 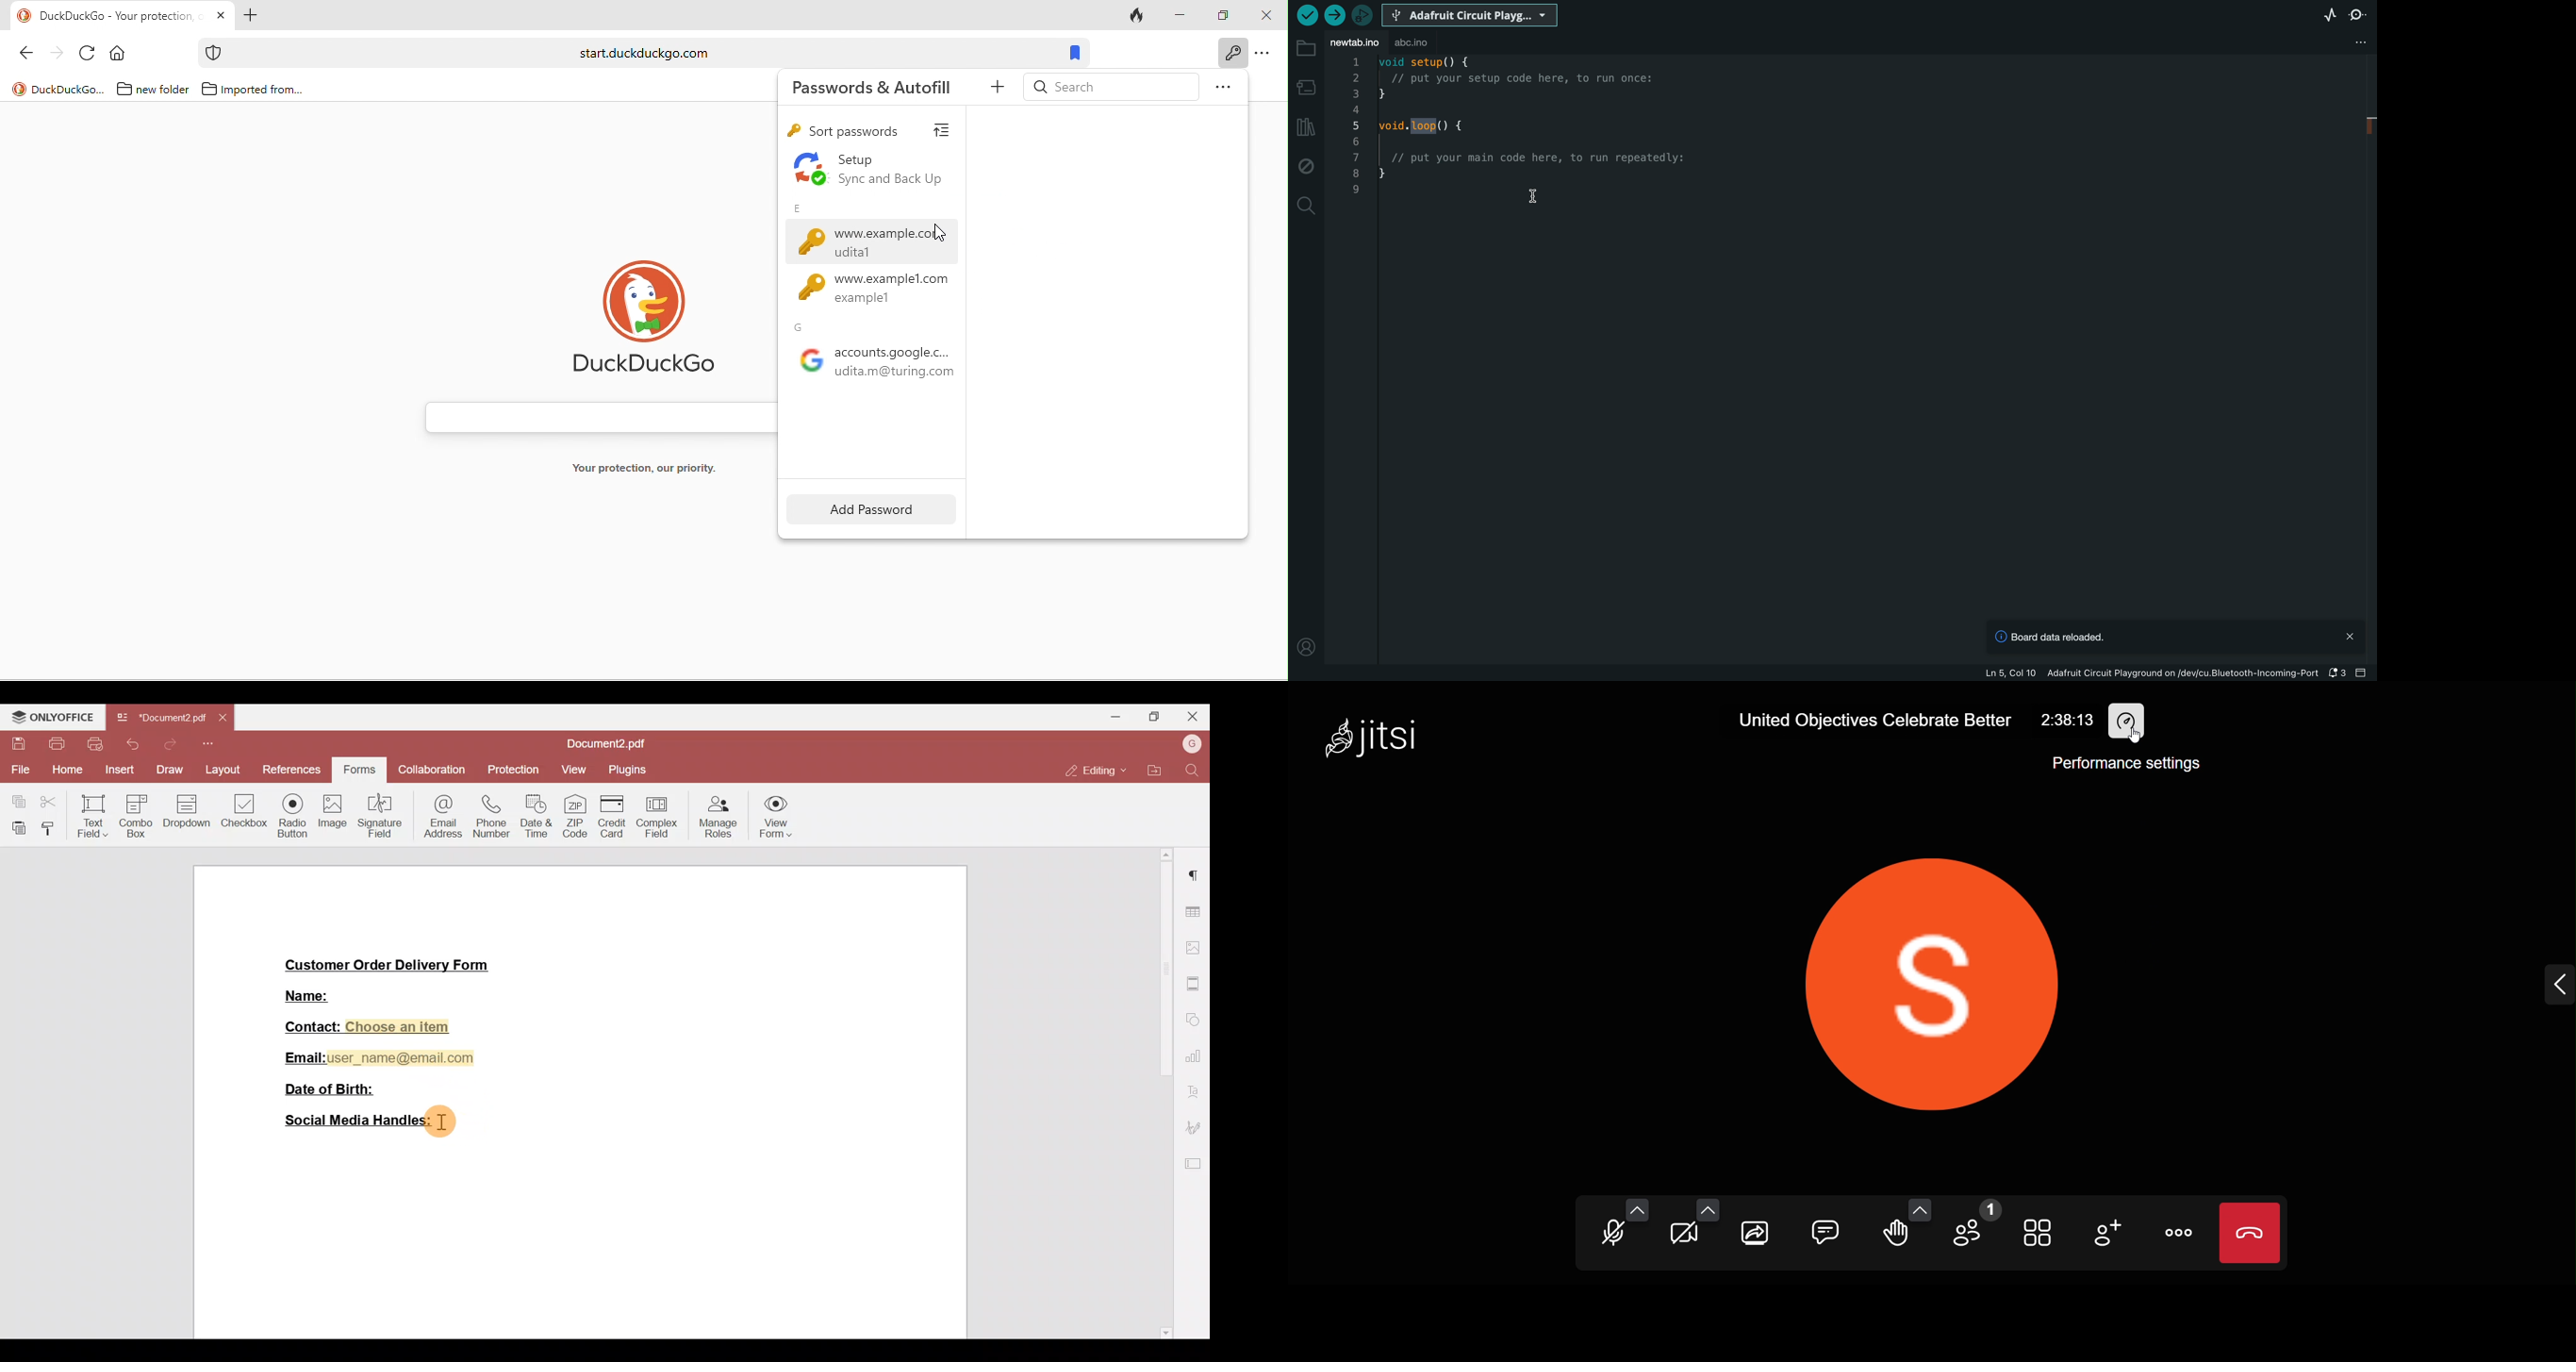 What do you see at coordinates (250, 17) in the screenshot?
I see `add new tab` at bounding box center [250, 17].